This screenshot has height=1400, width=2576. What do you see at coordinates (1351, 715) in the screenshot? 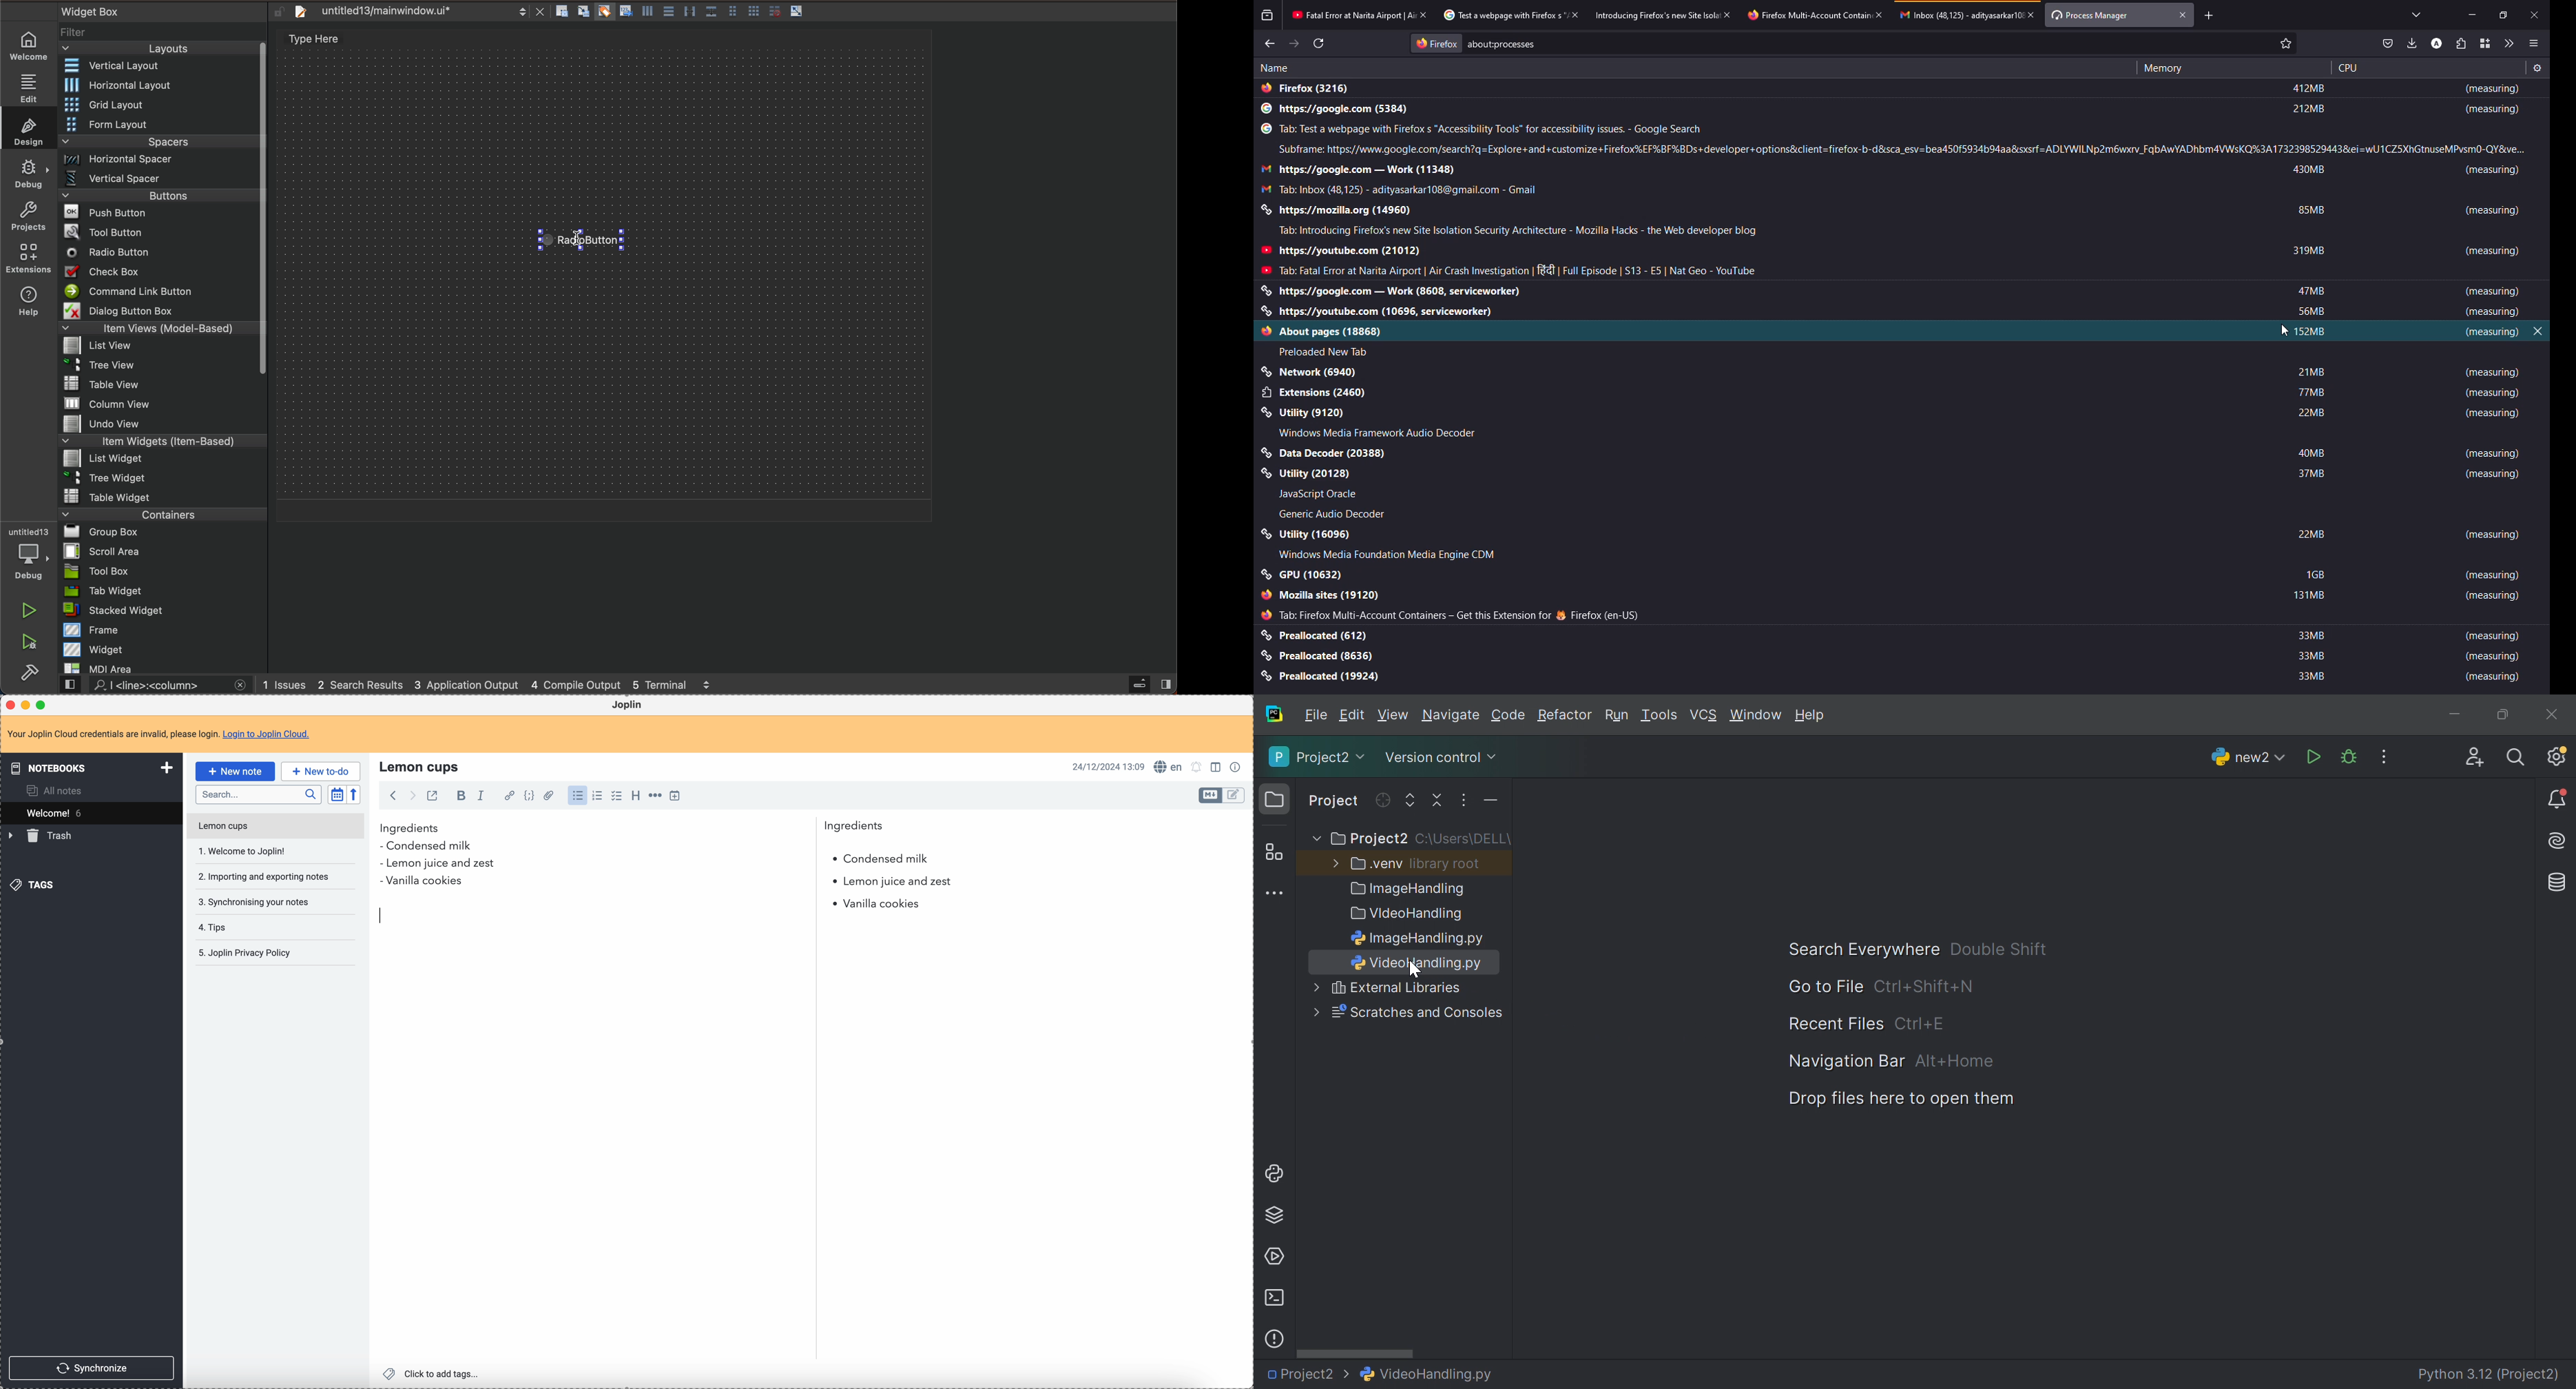
I see `Edit` at bounding box center [1351, 715].